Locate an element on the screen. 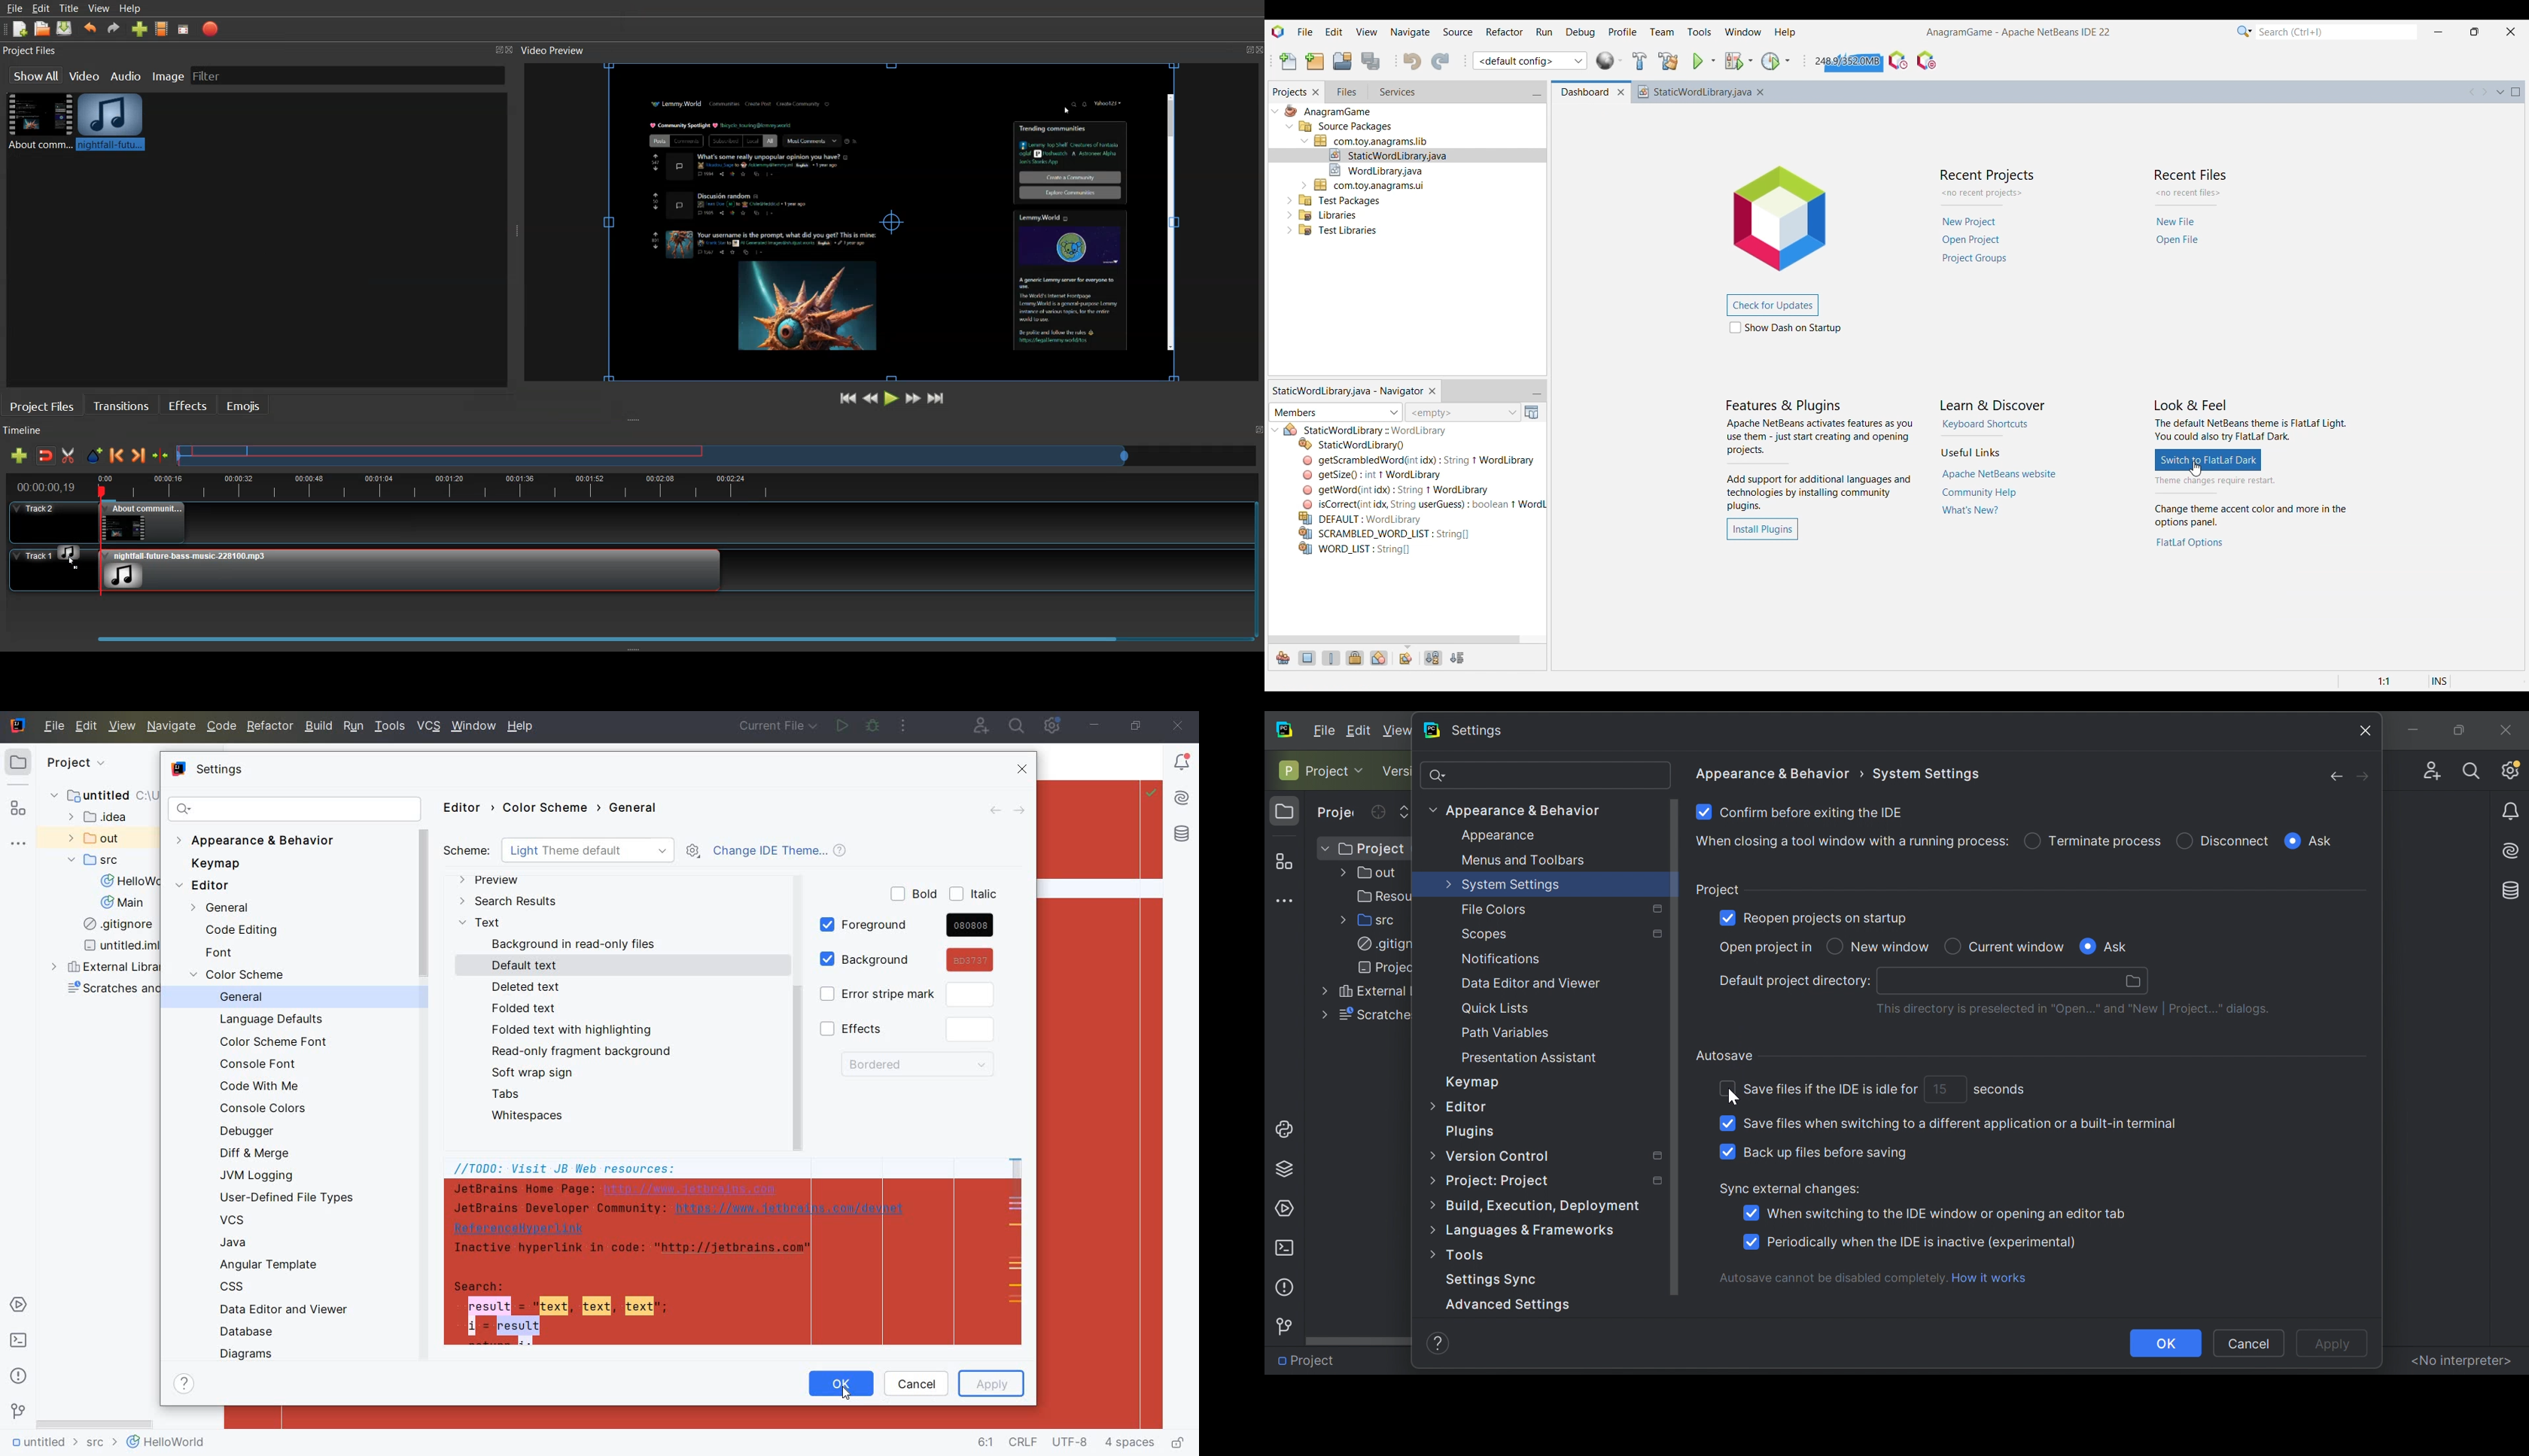 This screenshot has height=1456, width=2548. Show open documents list is located at coordinates (2501, 92).